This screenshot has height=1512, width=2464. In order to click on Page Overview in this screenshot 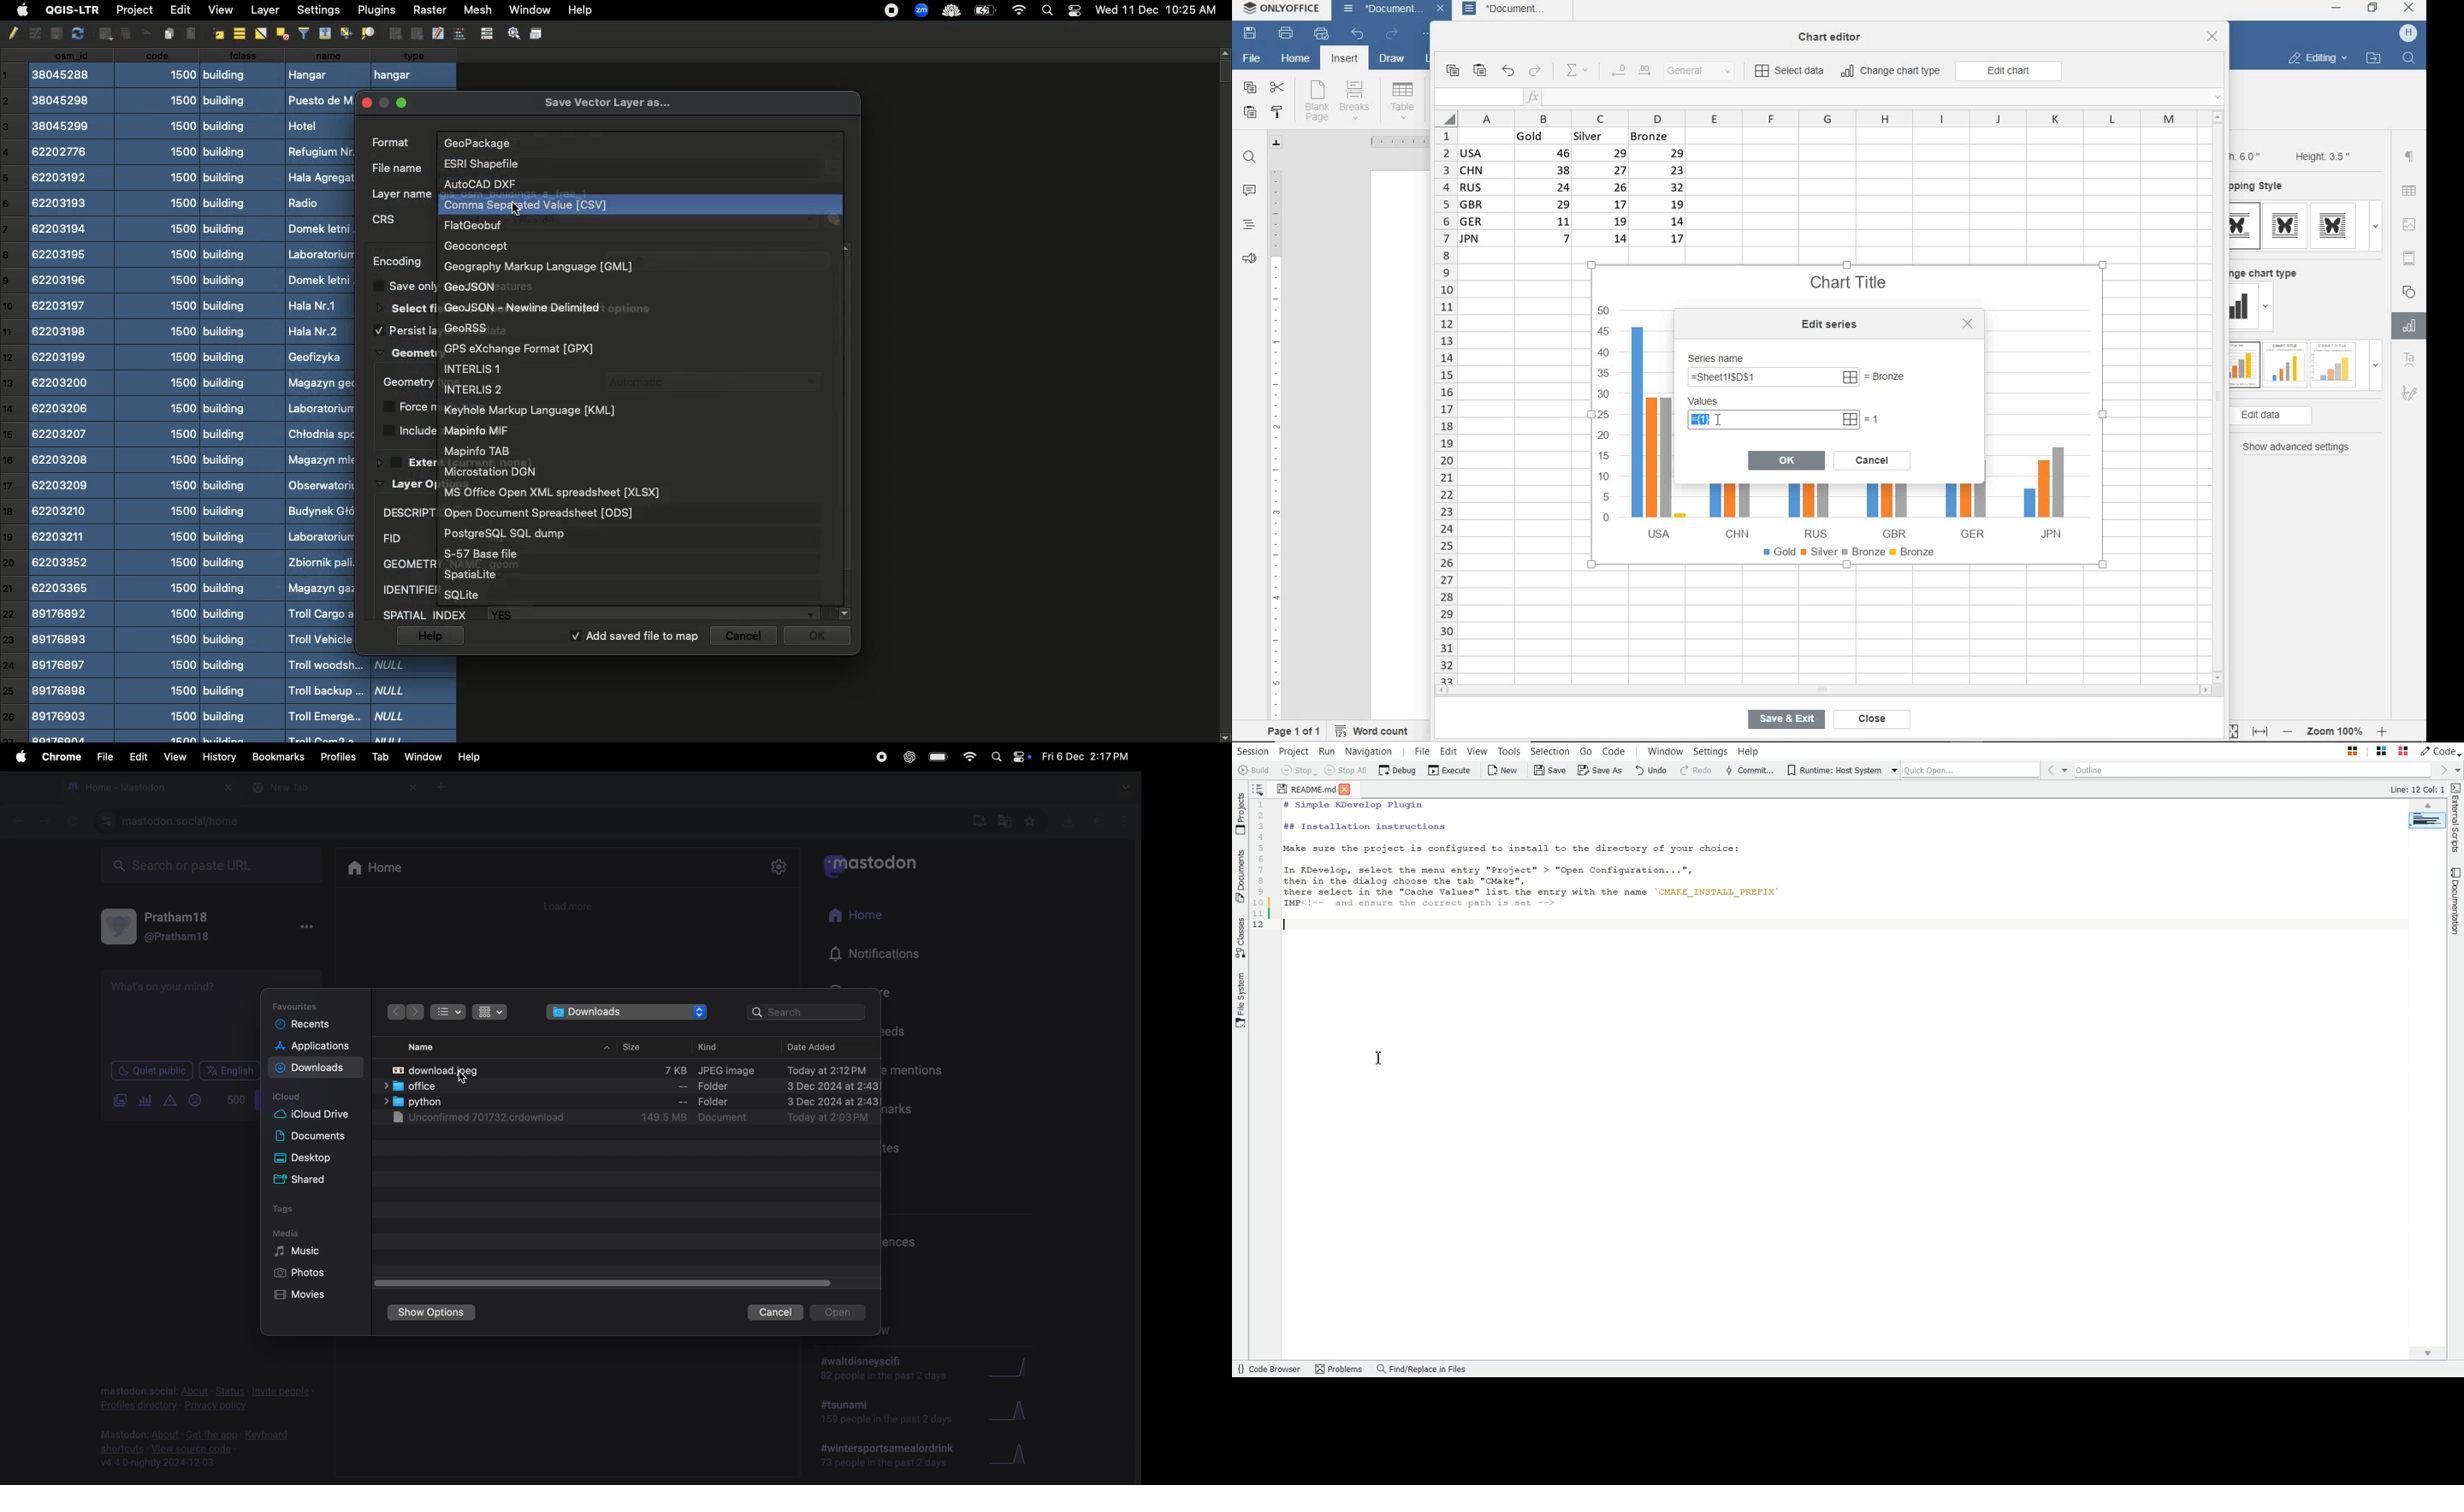, I will do `click(2427, 820)`.